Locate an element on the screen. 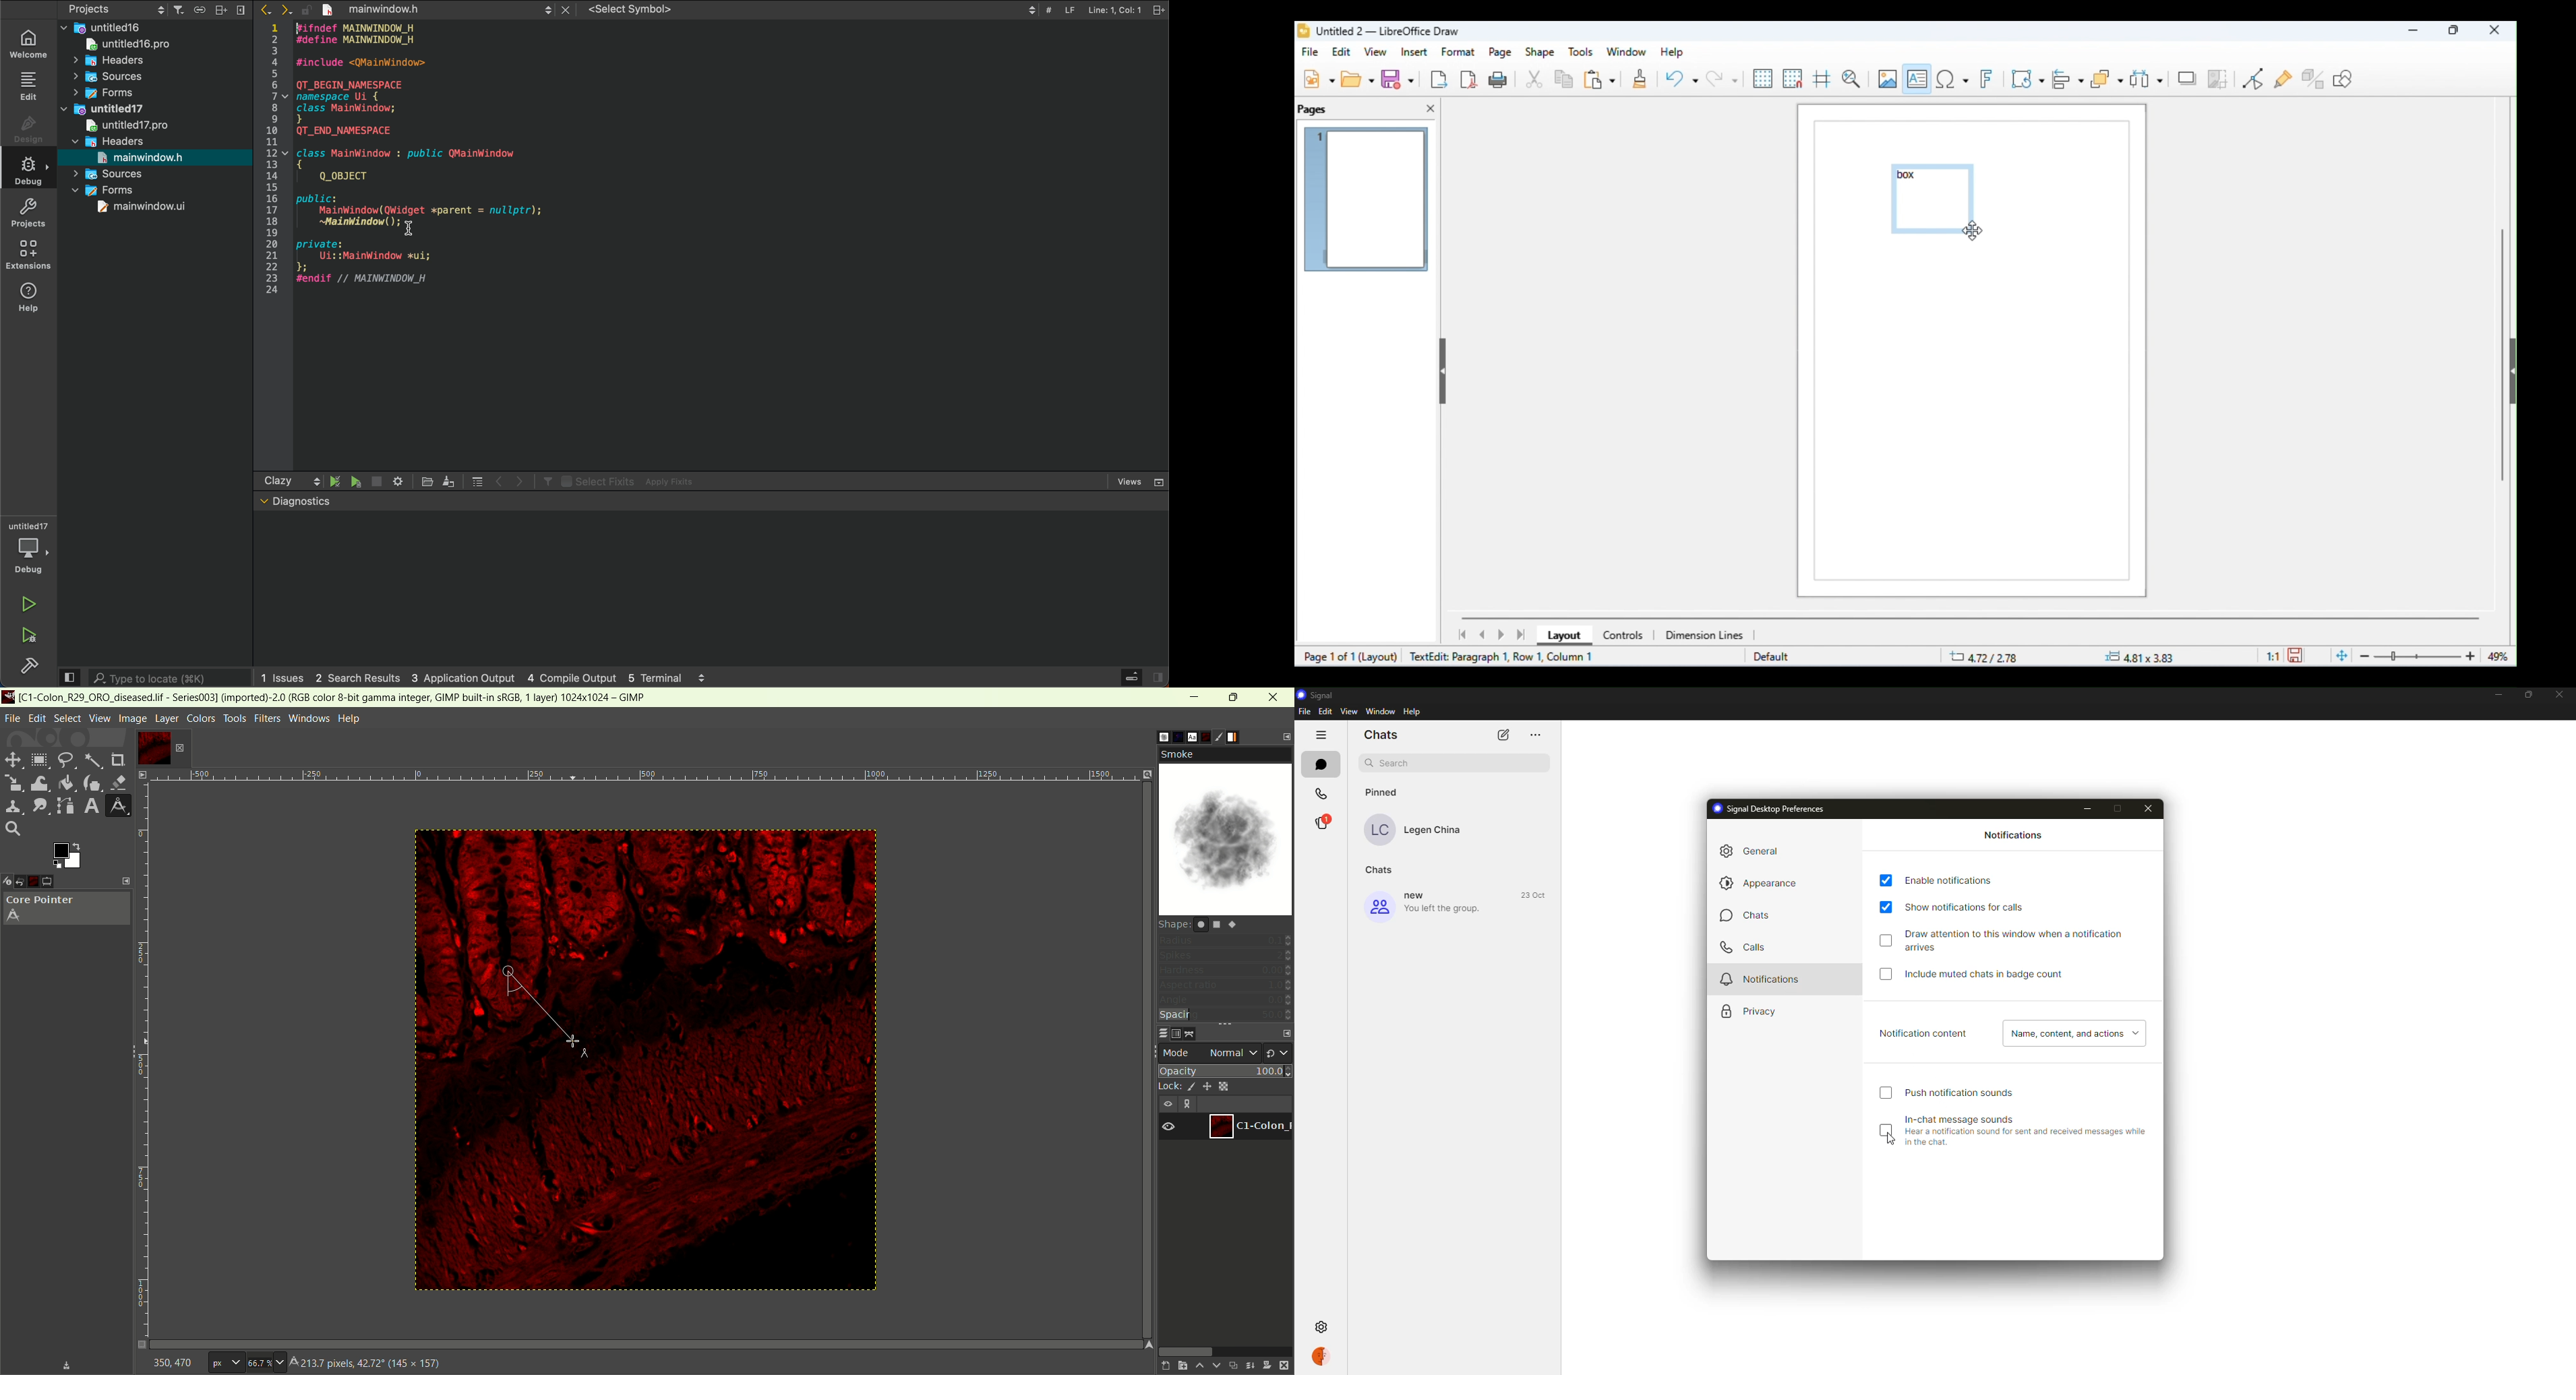 The height and width of the screenshot is (1400, 2576). document history is located at coordinates (1206, 735).